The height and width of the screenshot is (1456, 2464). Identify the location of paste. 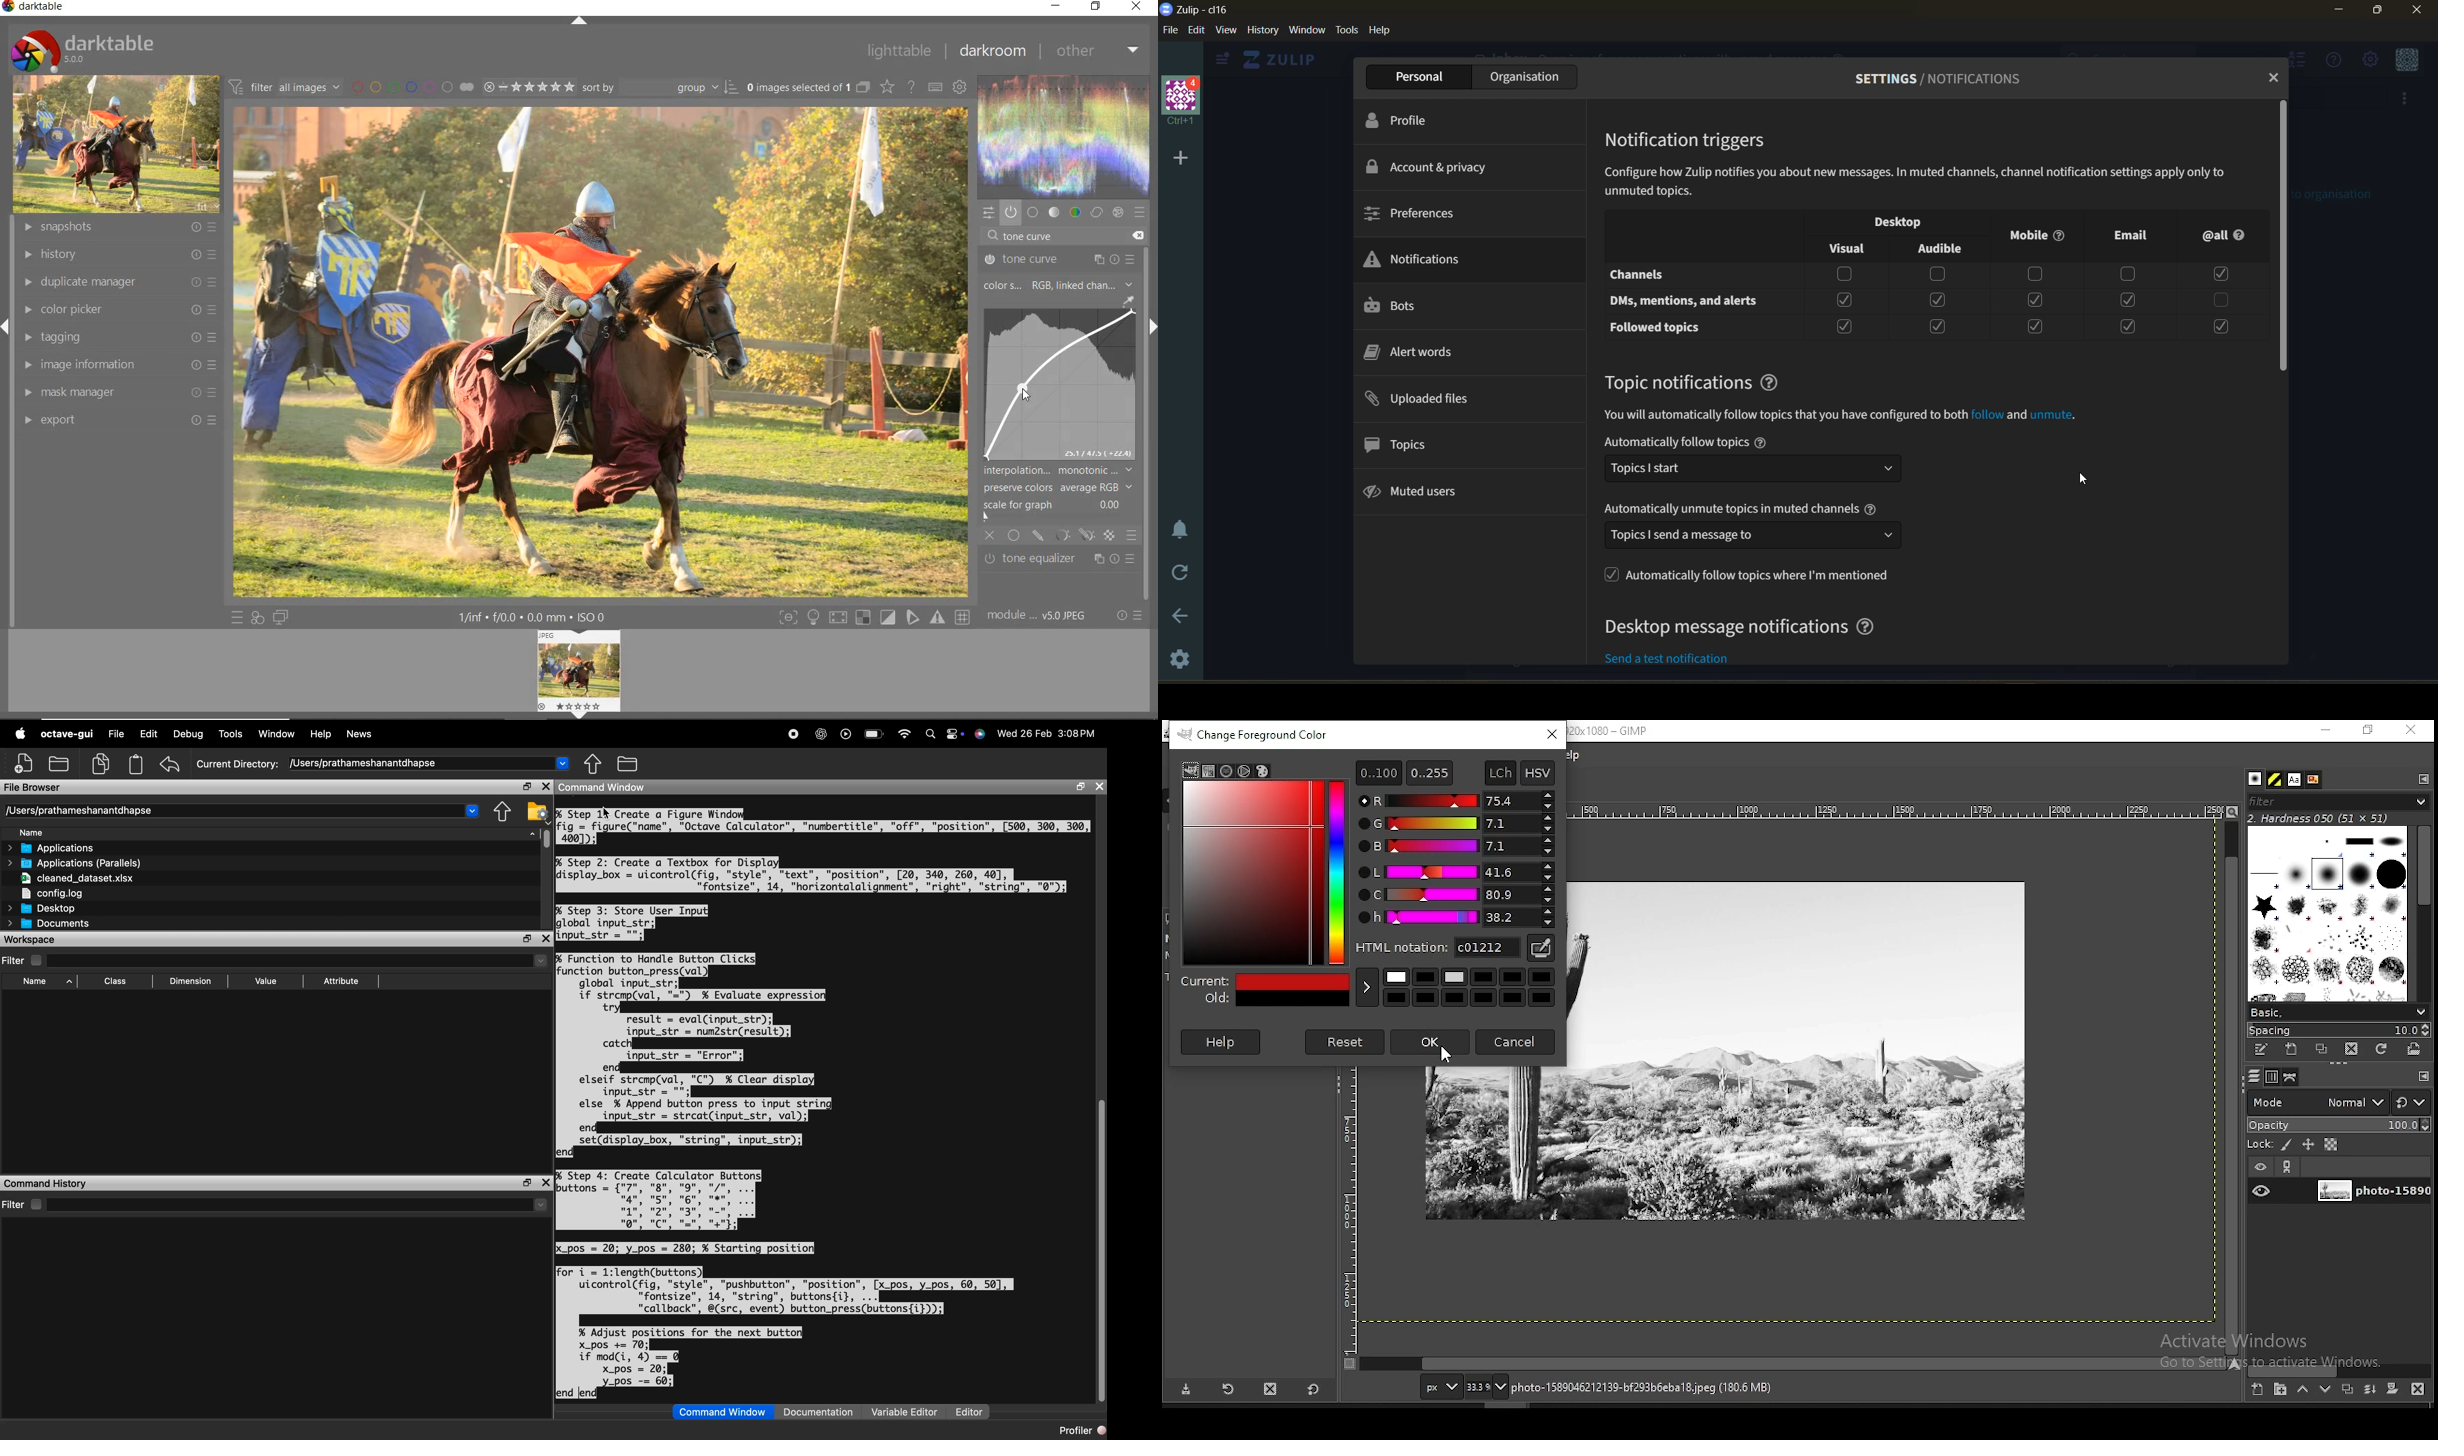
(134, 765).